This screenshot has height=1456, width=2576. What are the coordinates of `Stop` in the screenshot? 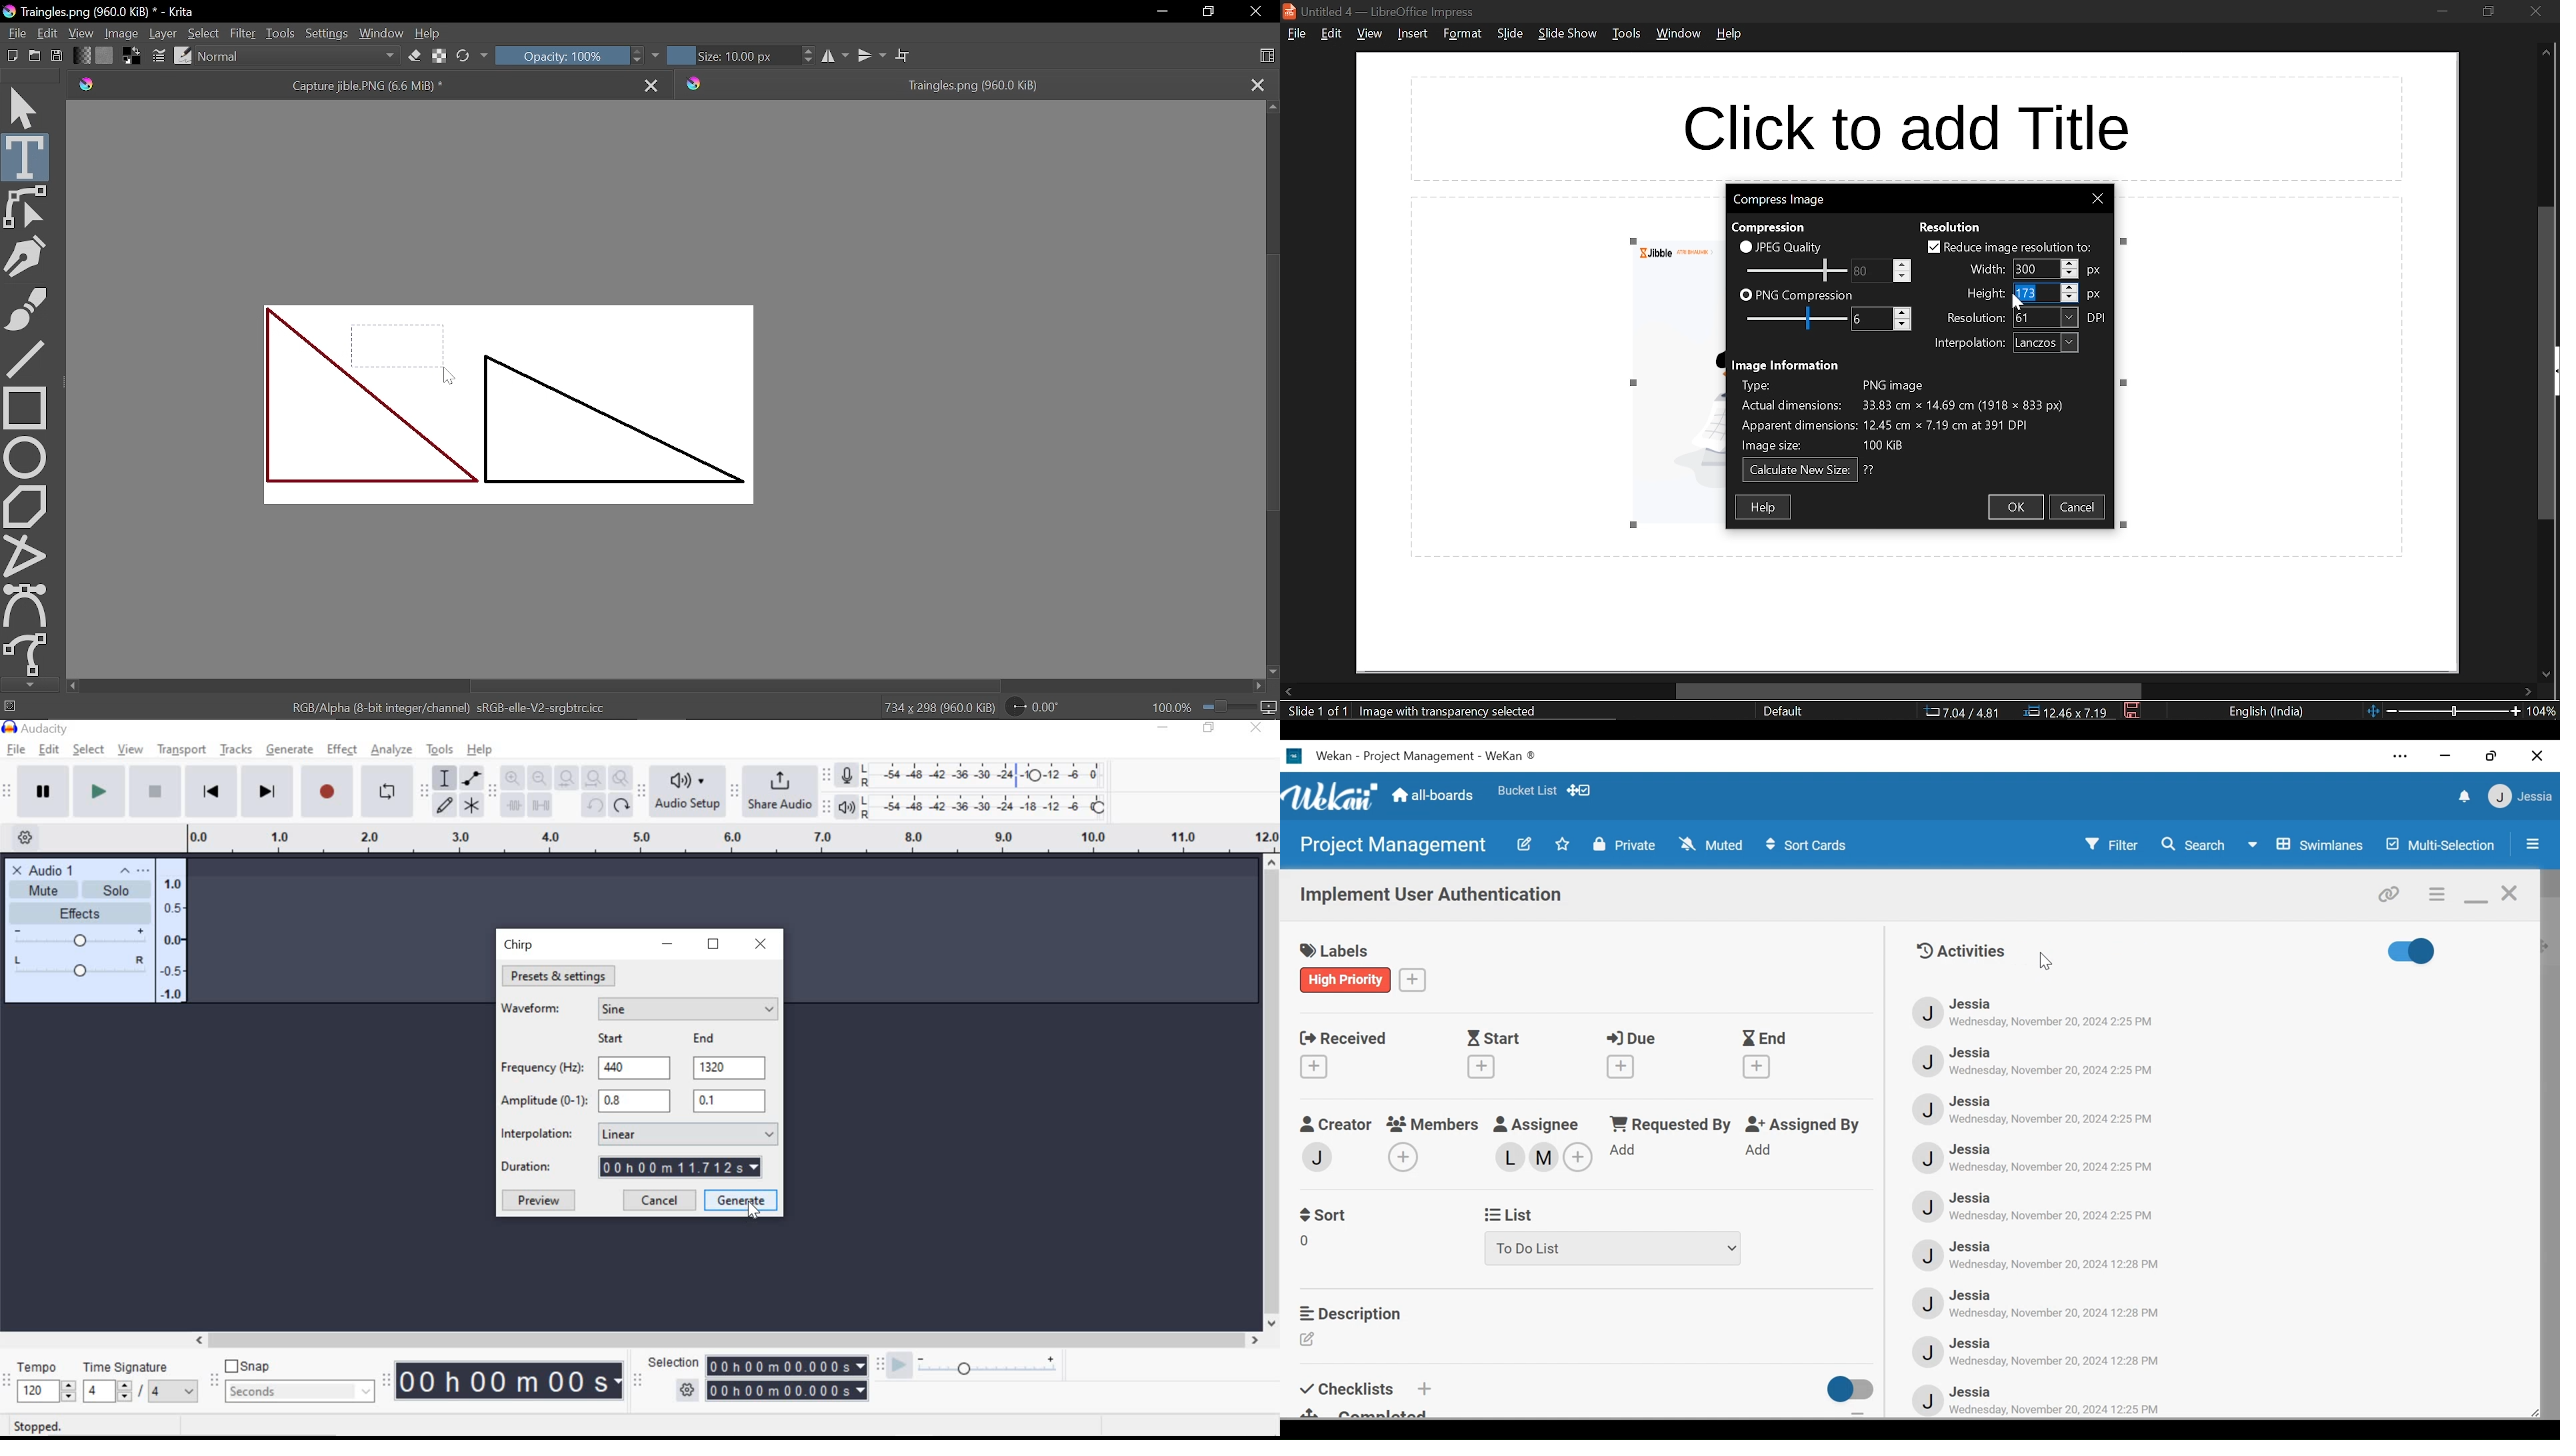 It's located at (156, 790).